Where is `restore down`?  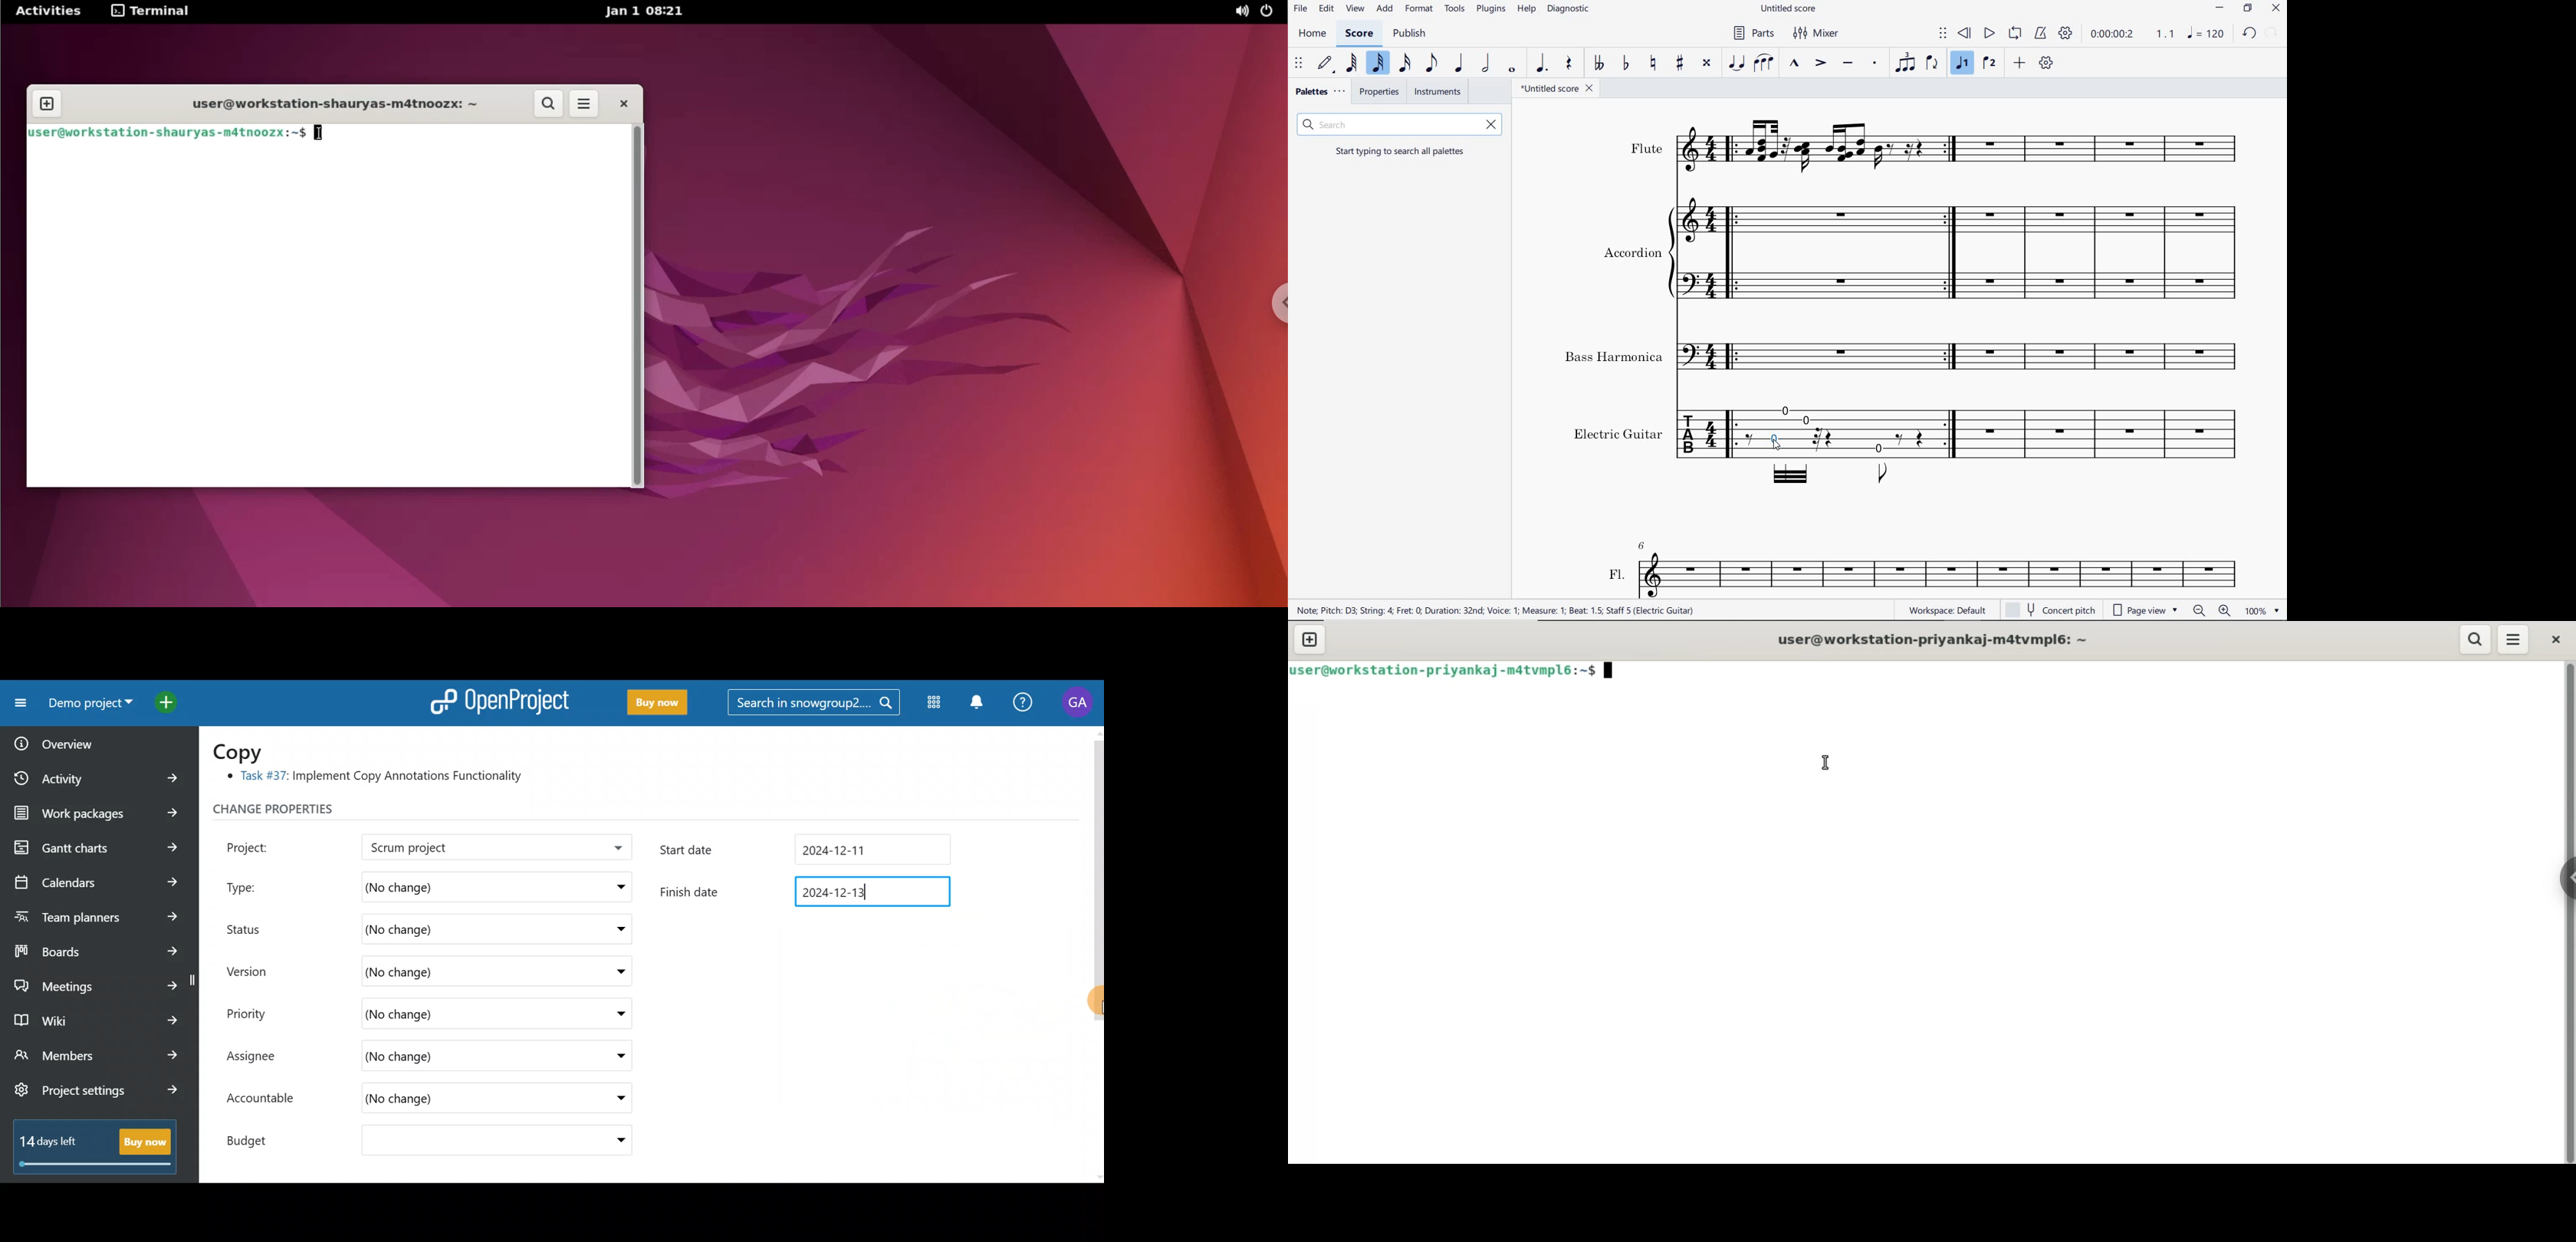 restore down is located at coordinates (2272, 33).